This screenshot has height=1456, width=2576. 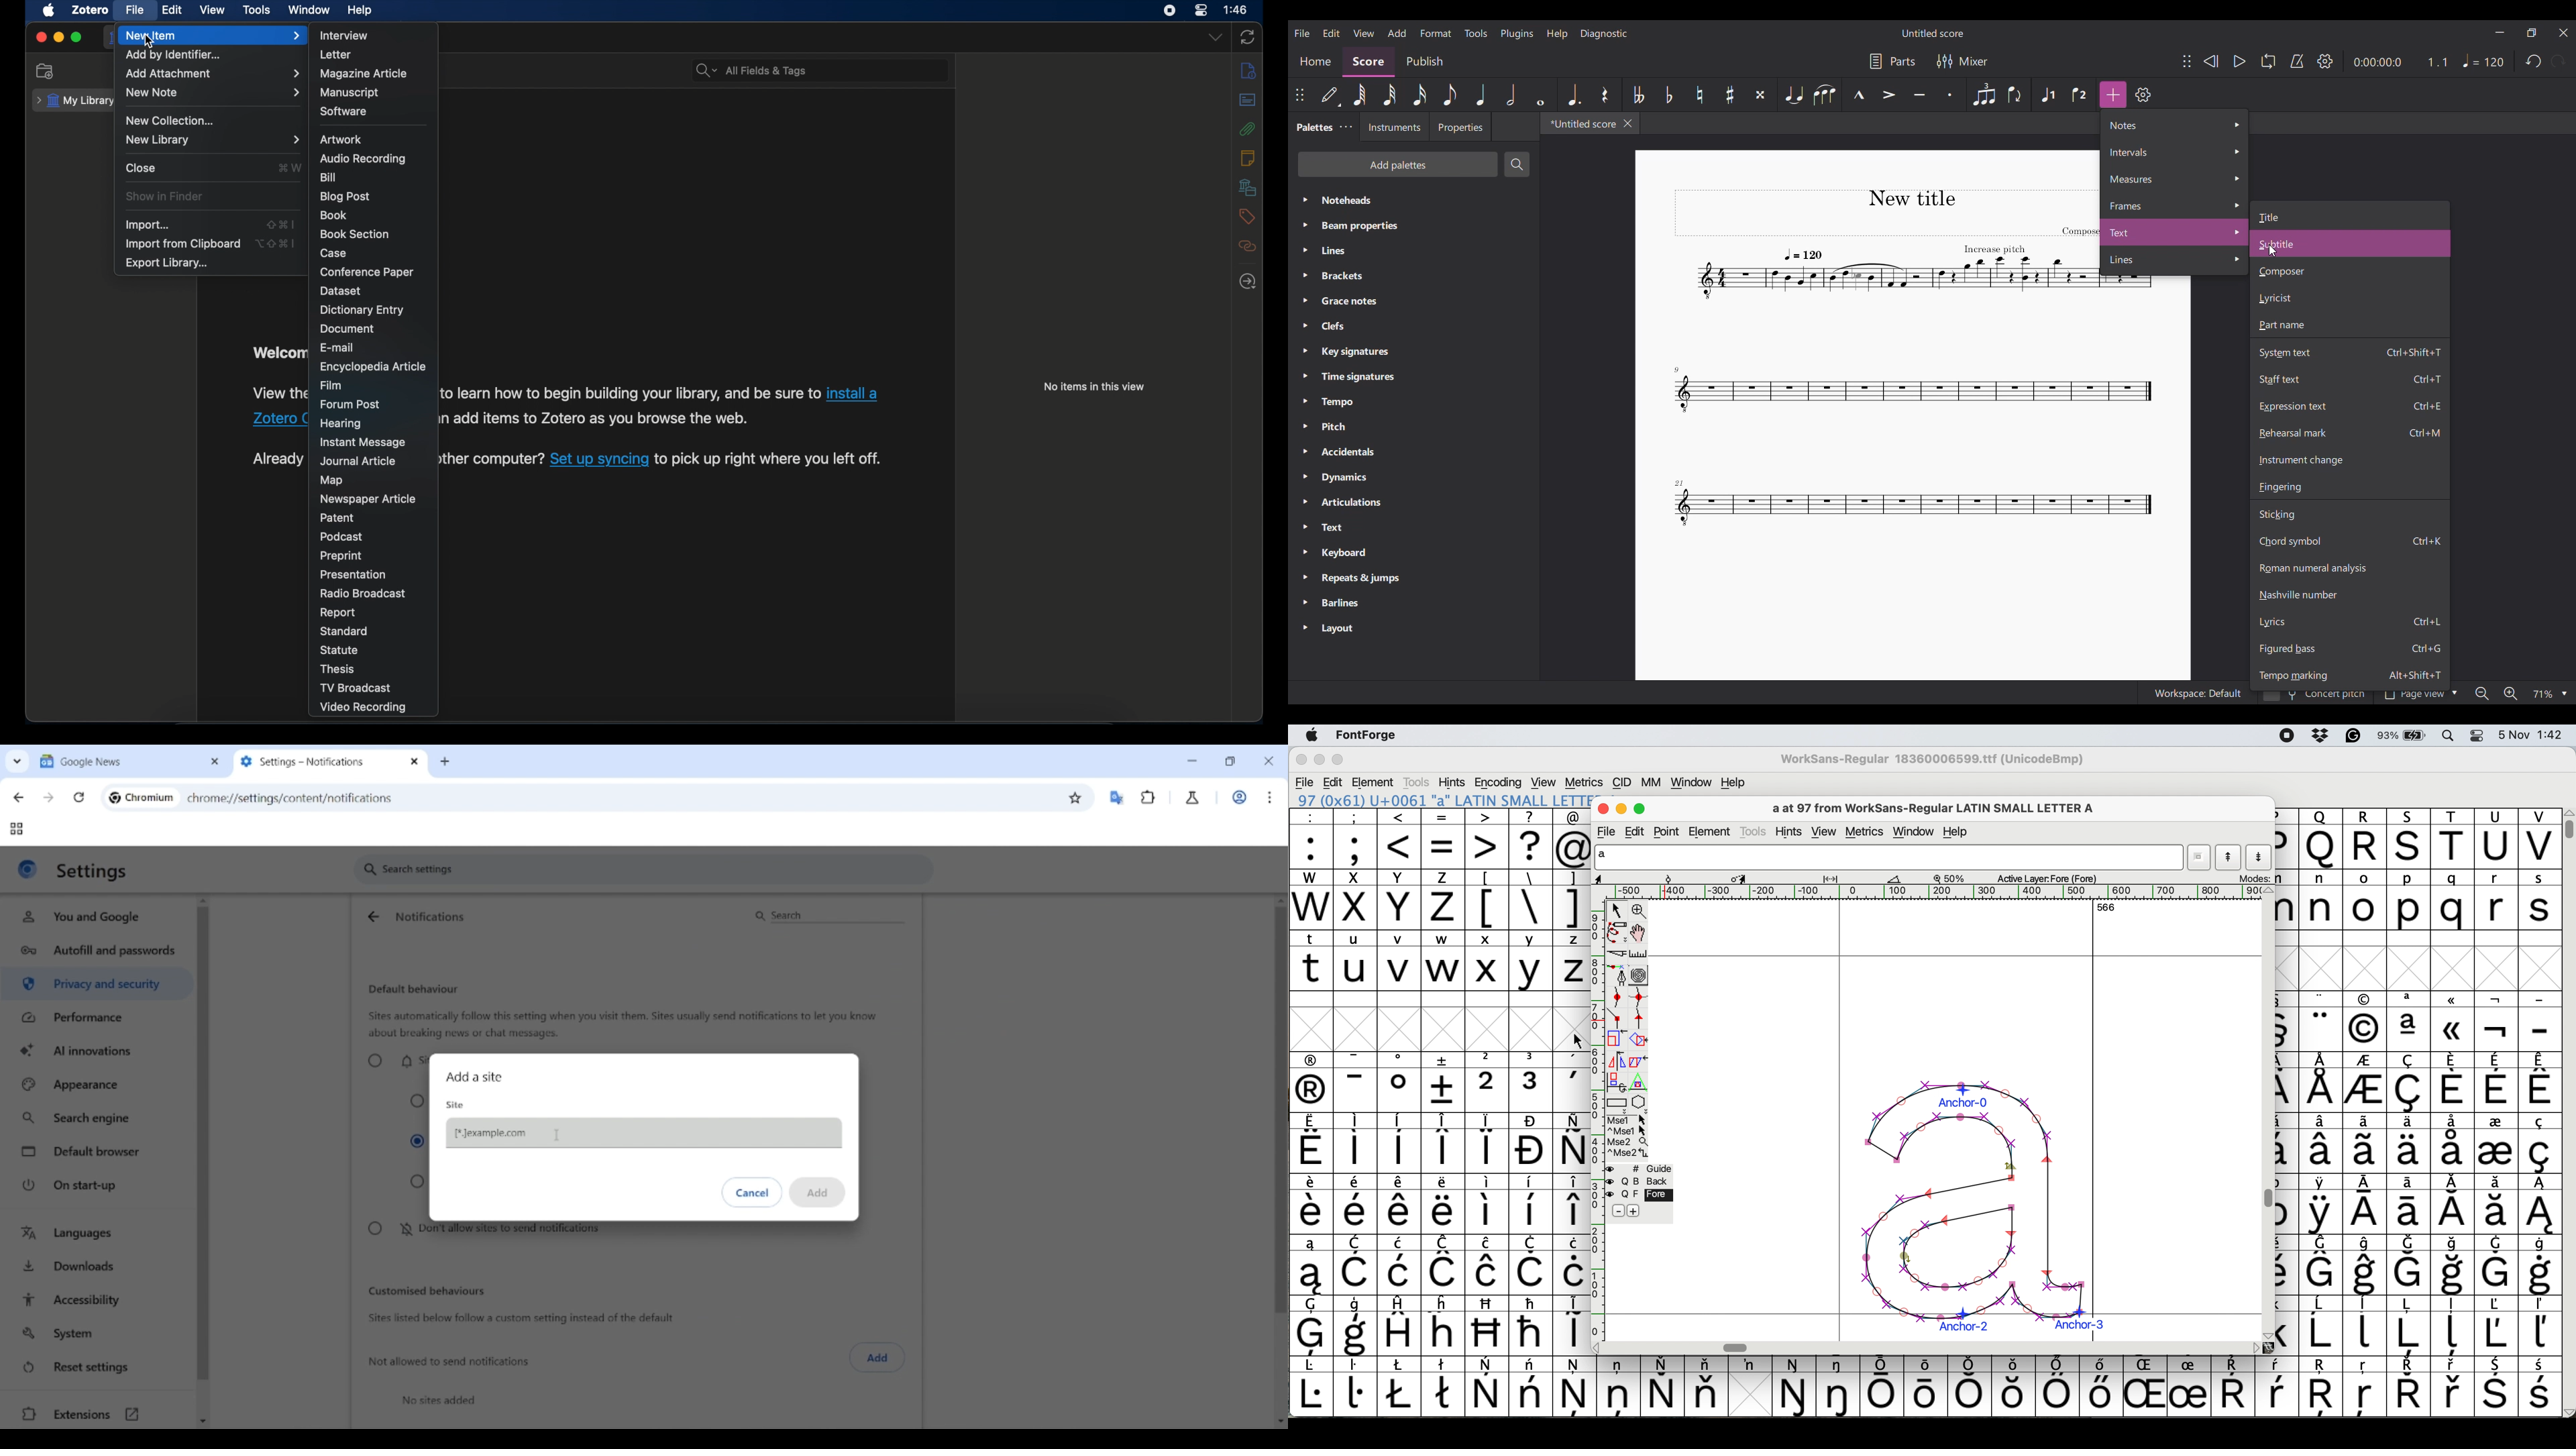 What do you see at coordinates (2455, 840) in the screenshot?
I see `T` at bounding box center [2455, 840].